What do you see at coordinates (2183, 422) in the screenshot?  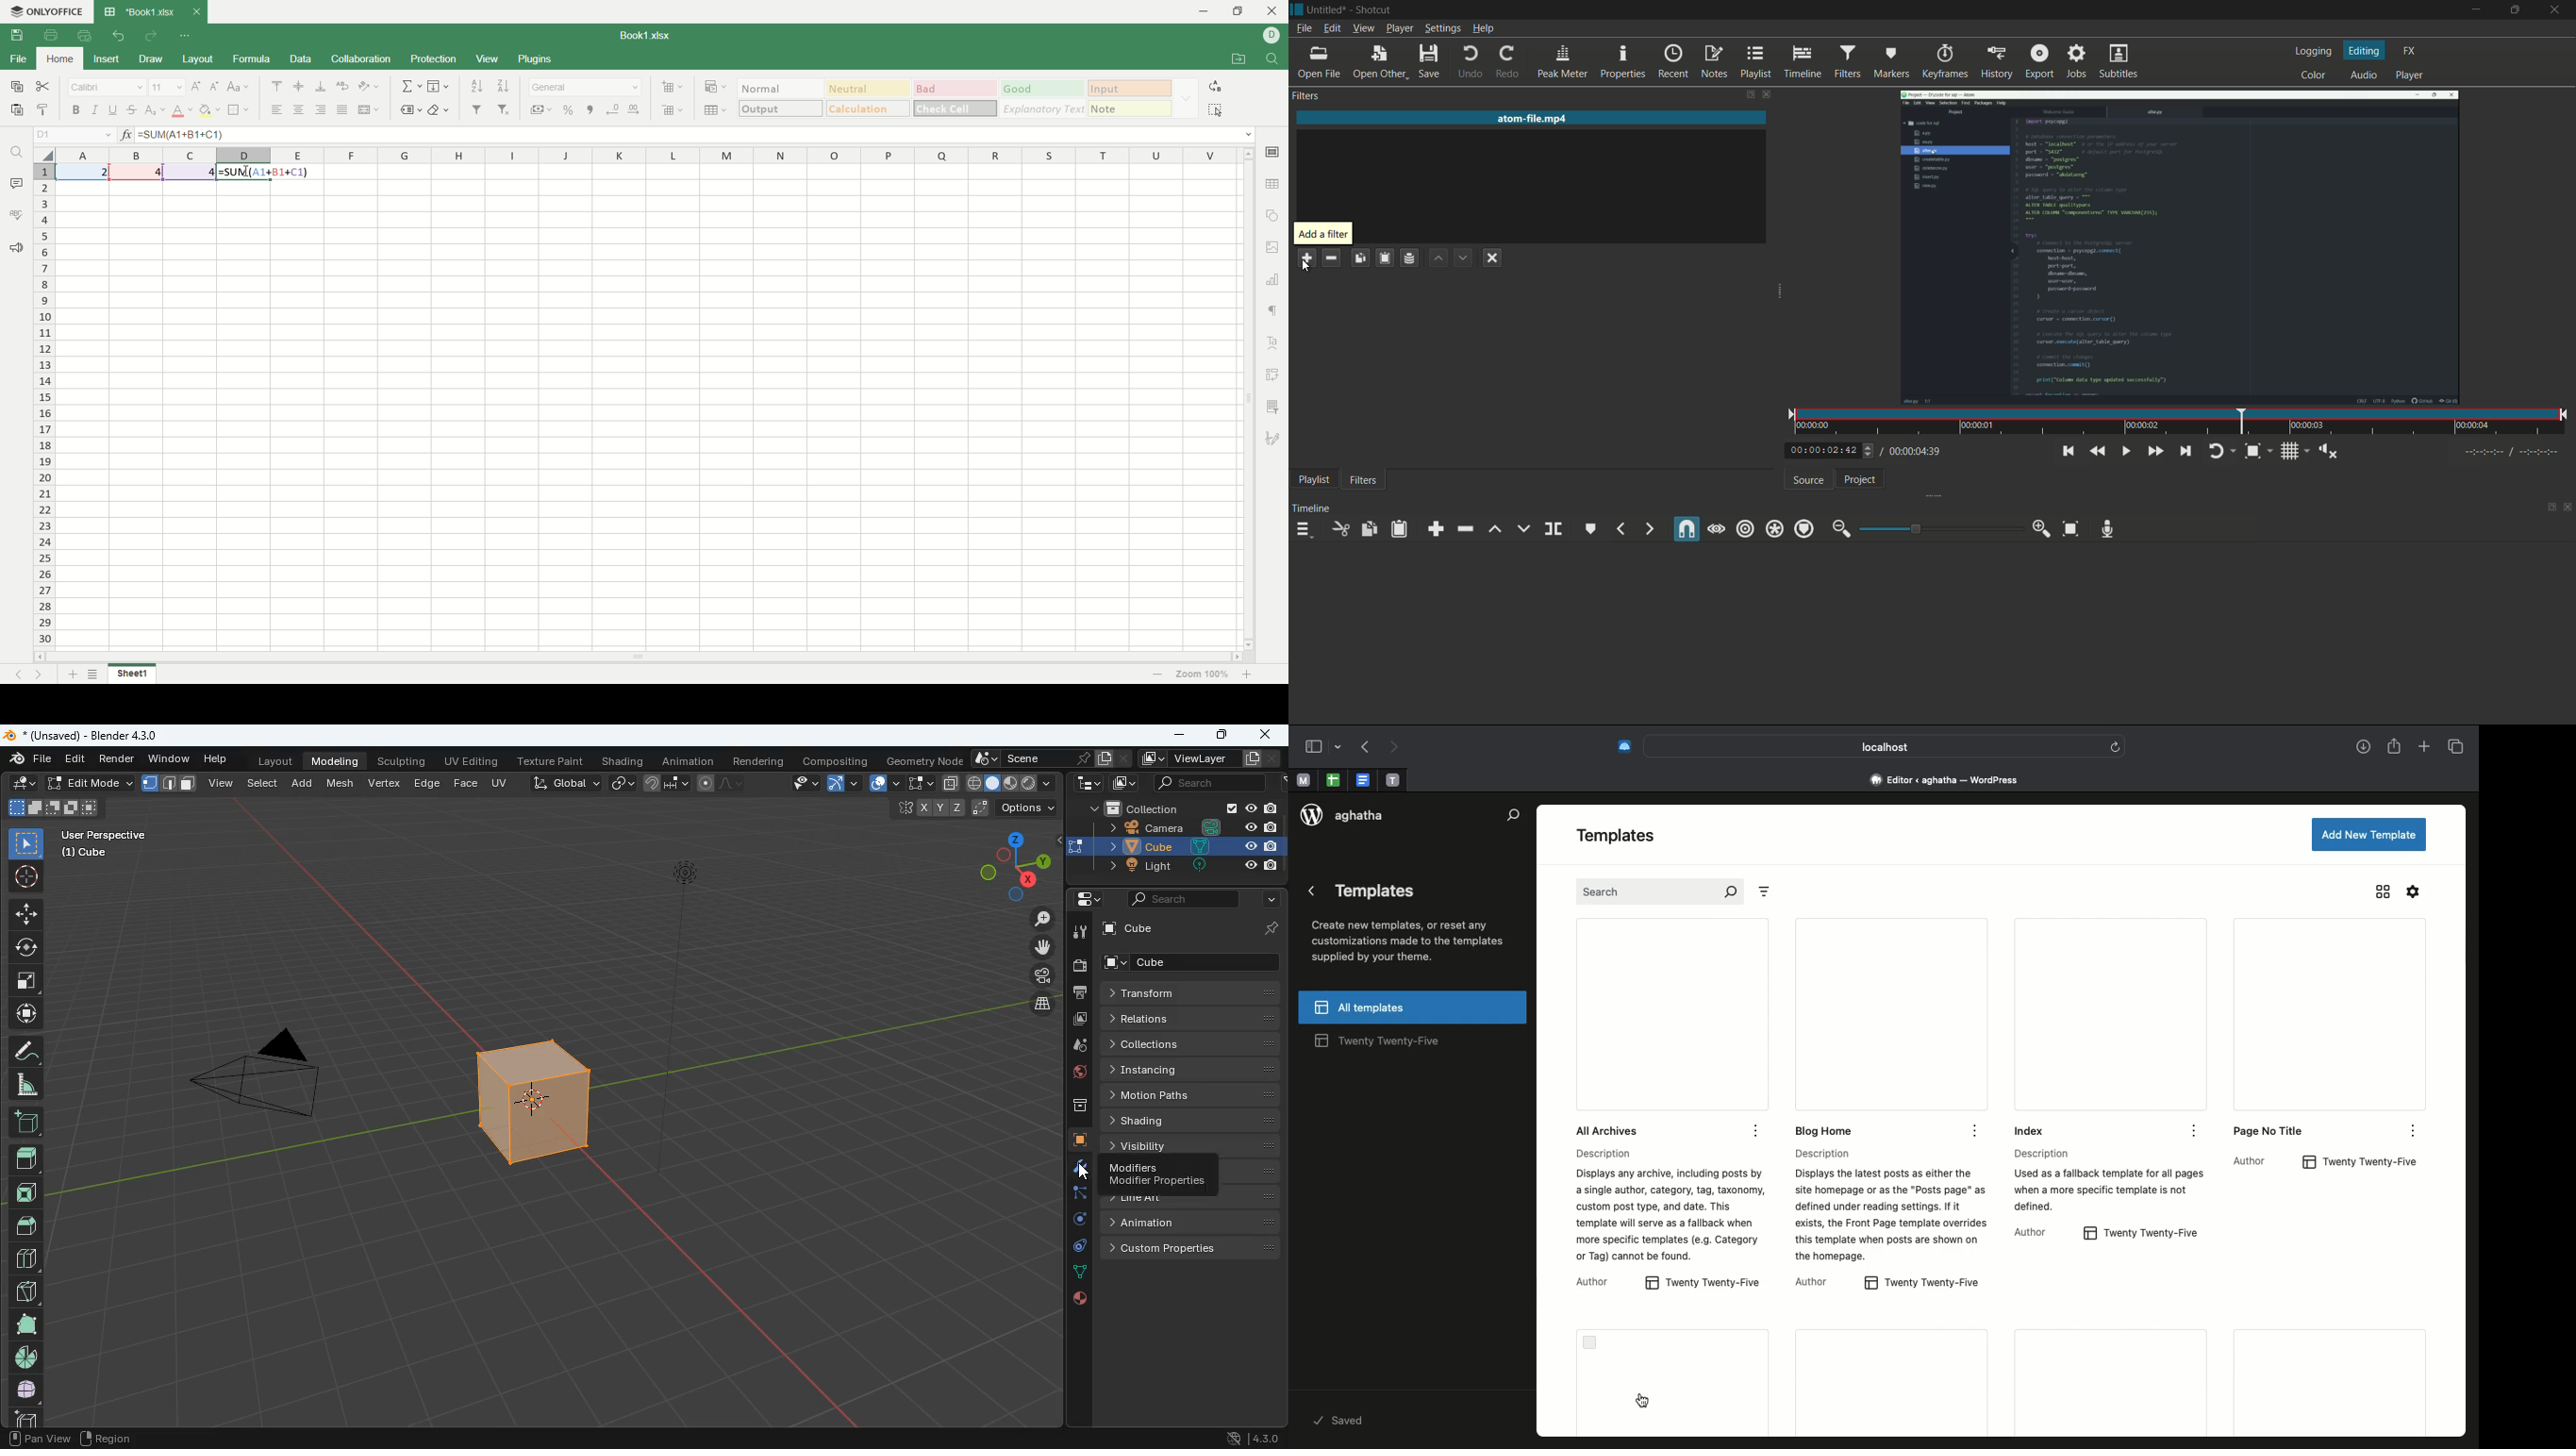 I see `time` at bounding box center [2183, 422].